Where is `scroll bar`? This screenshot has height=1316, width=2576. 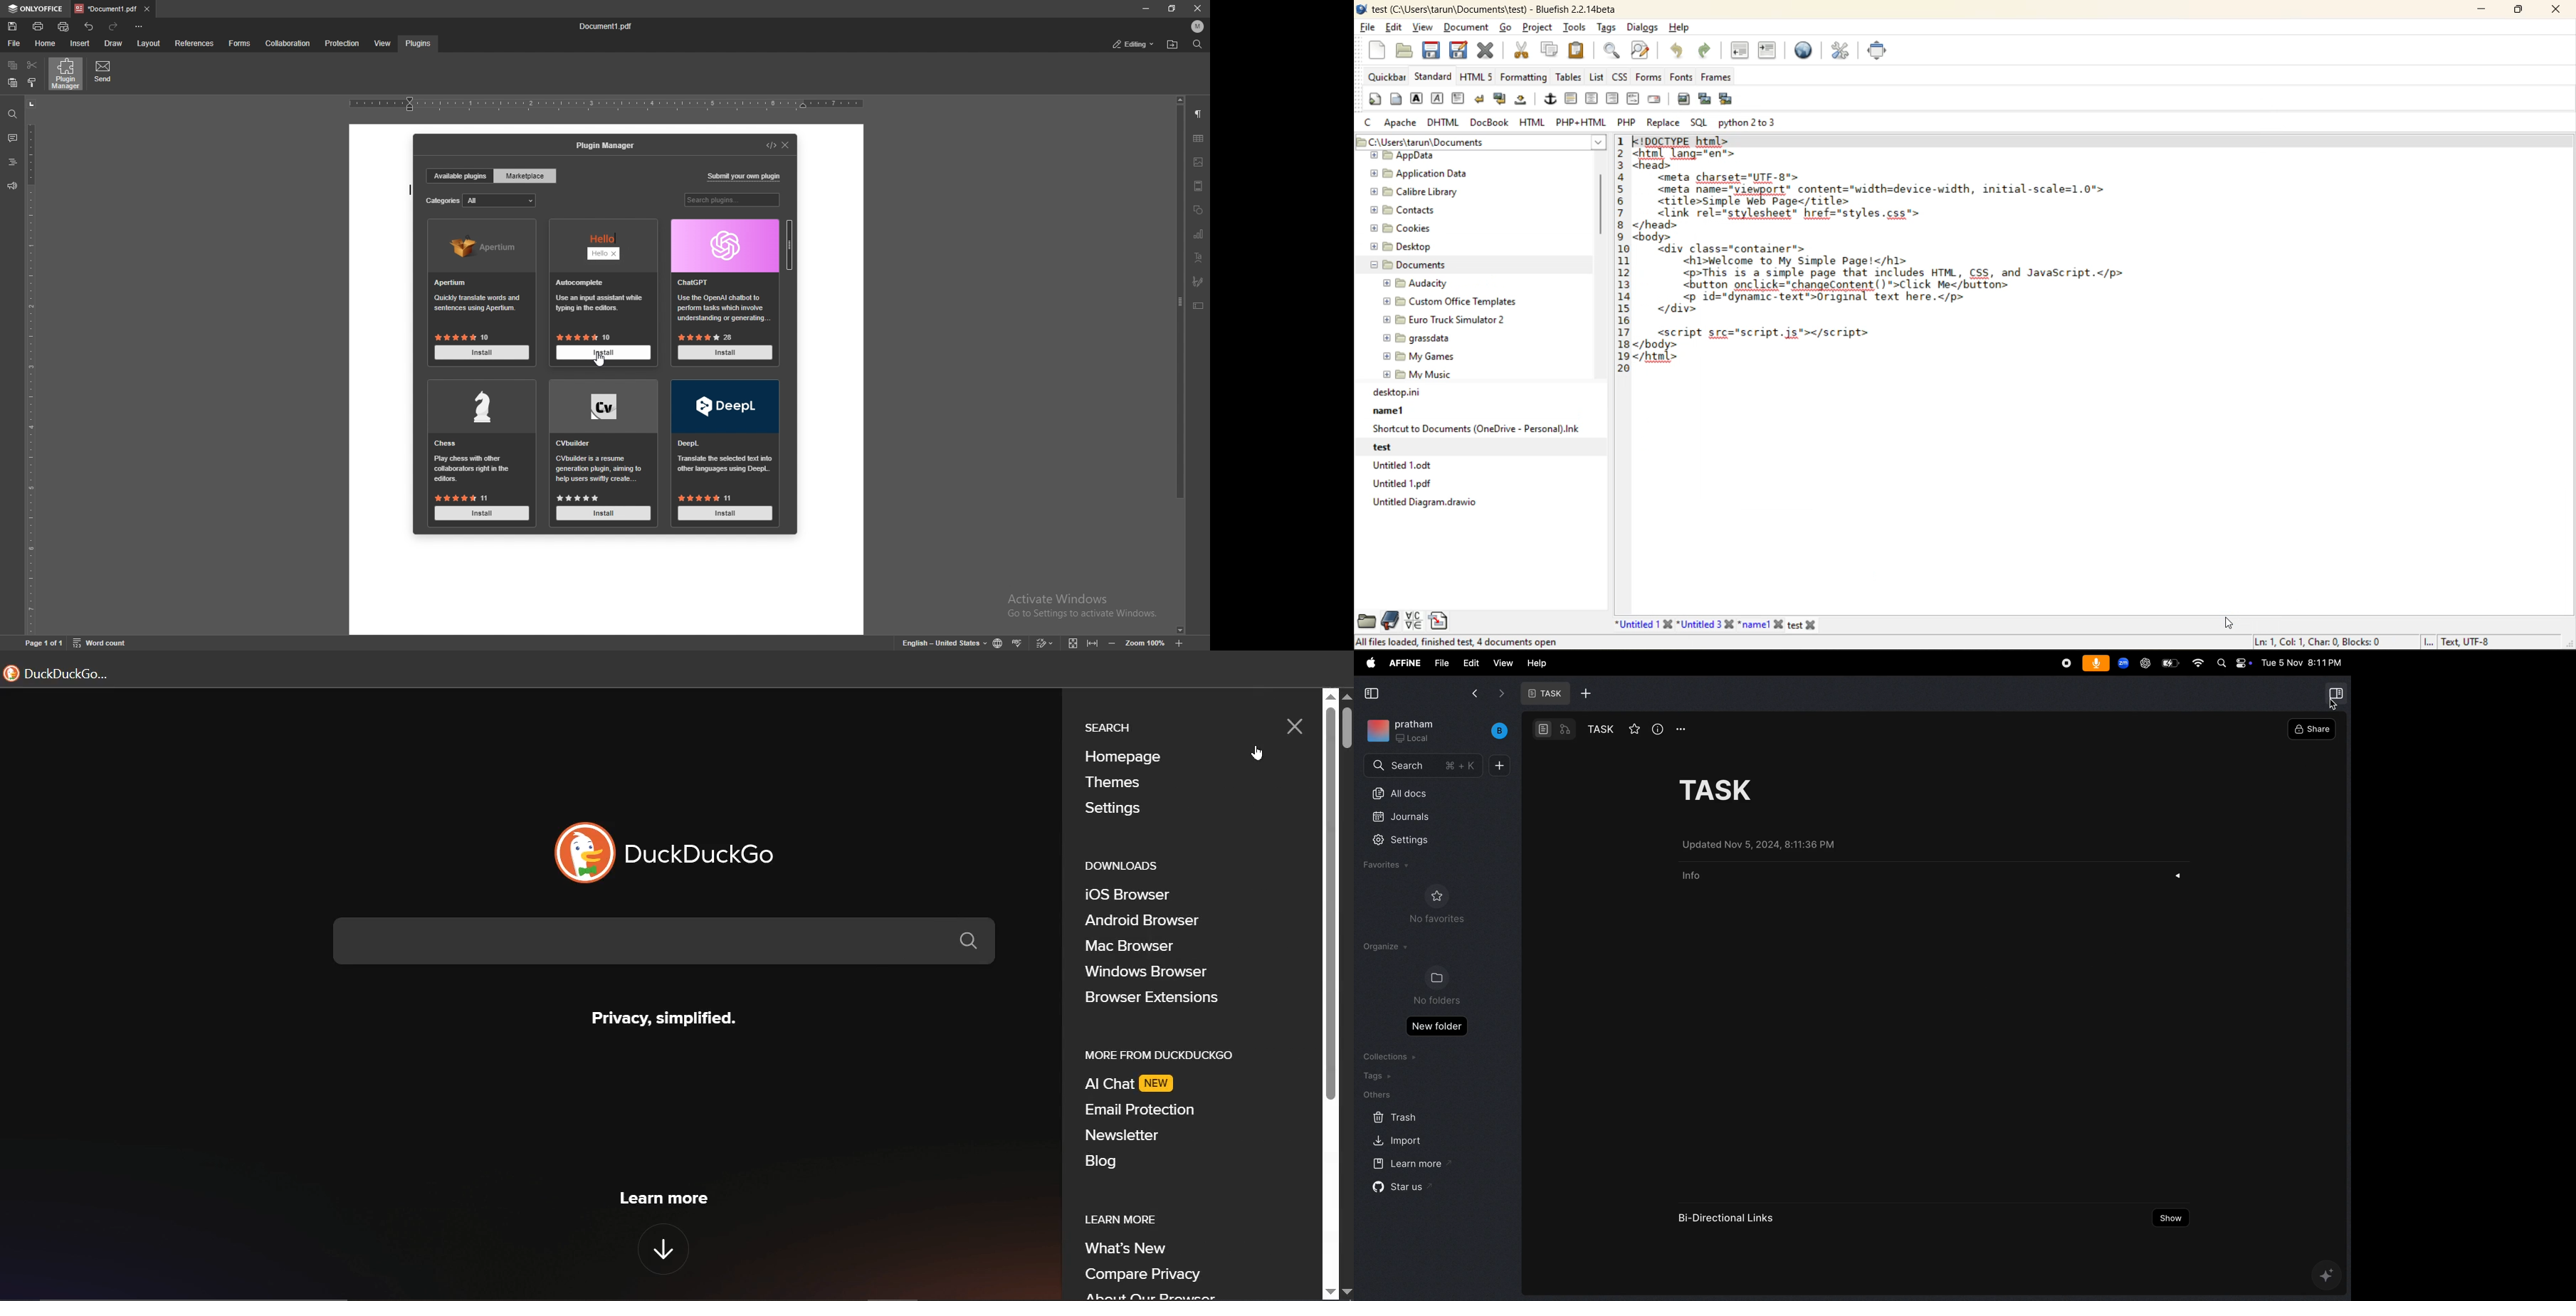
scroll bar is located at coordinates (1329, 908).